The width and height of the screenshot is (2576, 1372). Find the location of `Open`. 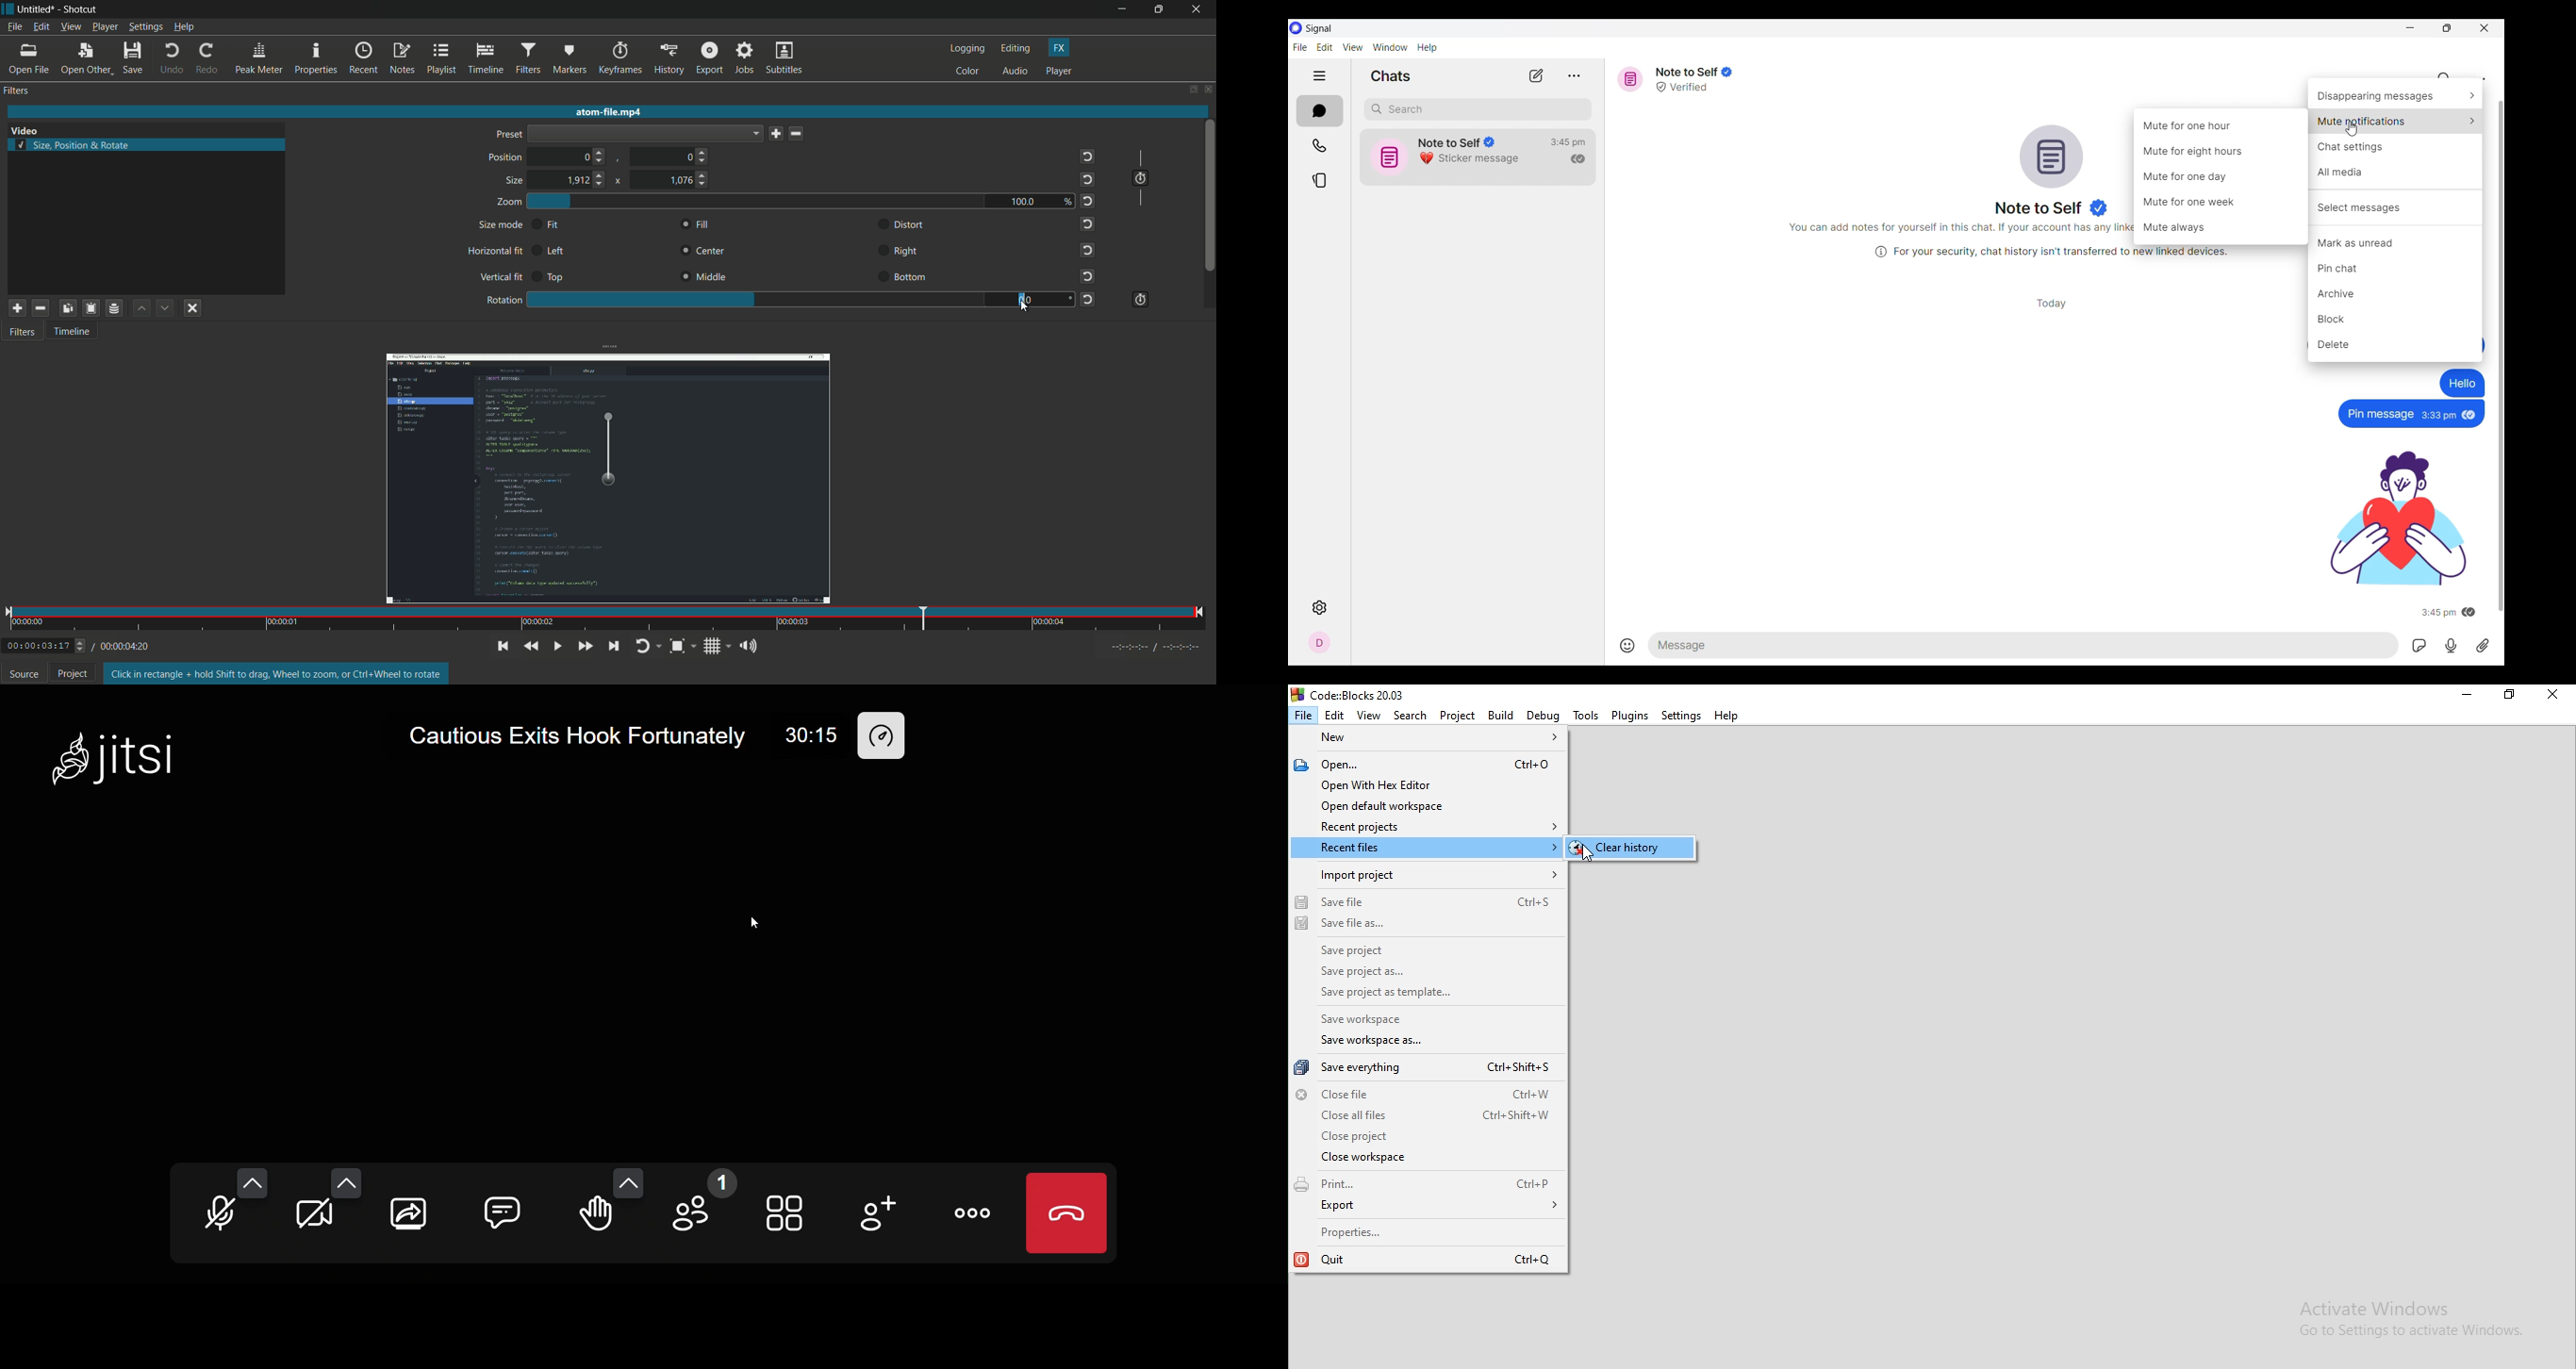

Open is located at coordinates (1421, 765).